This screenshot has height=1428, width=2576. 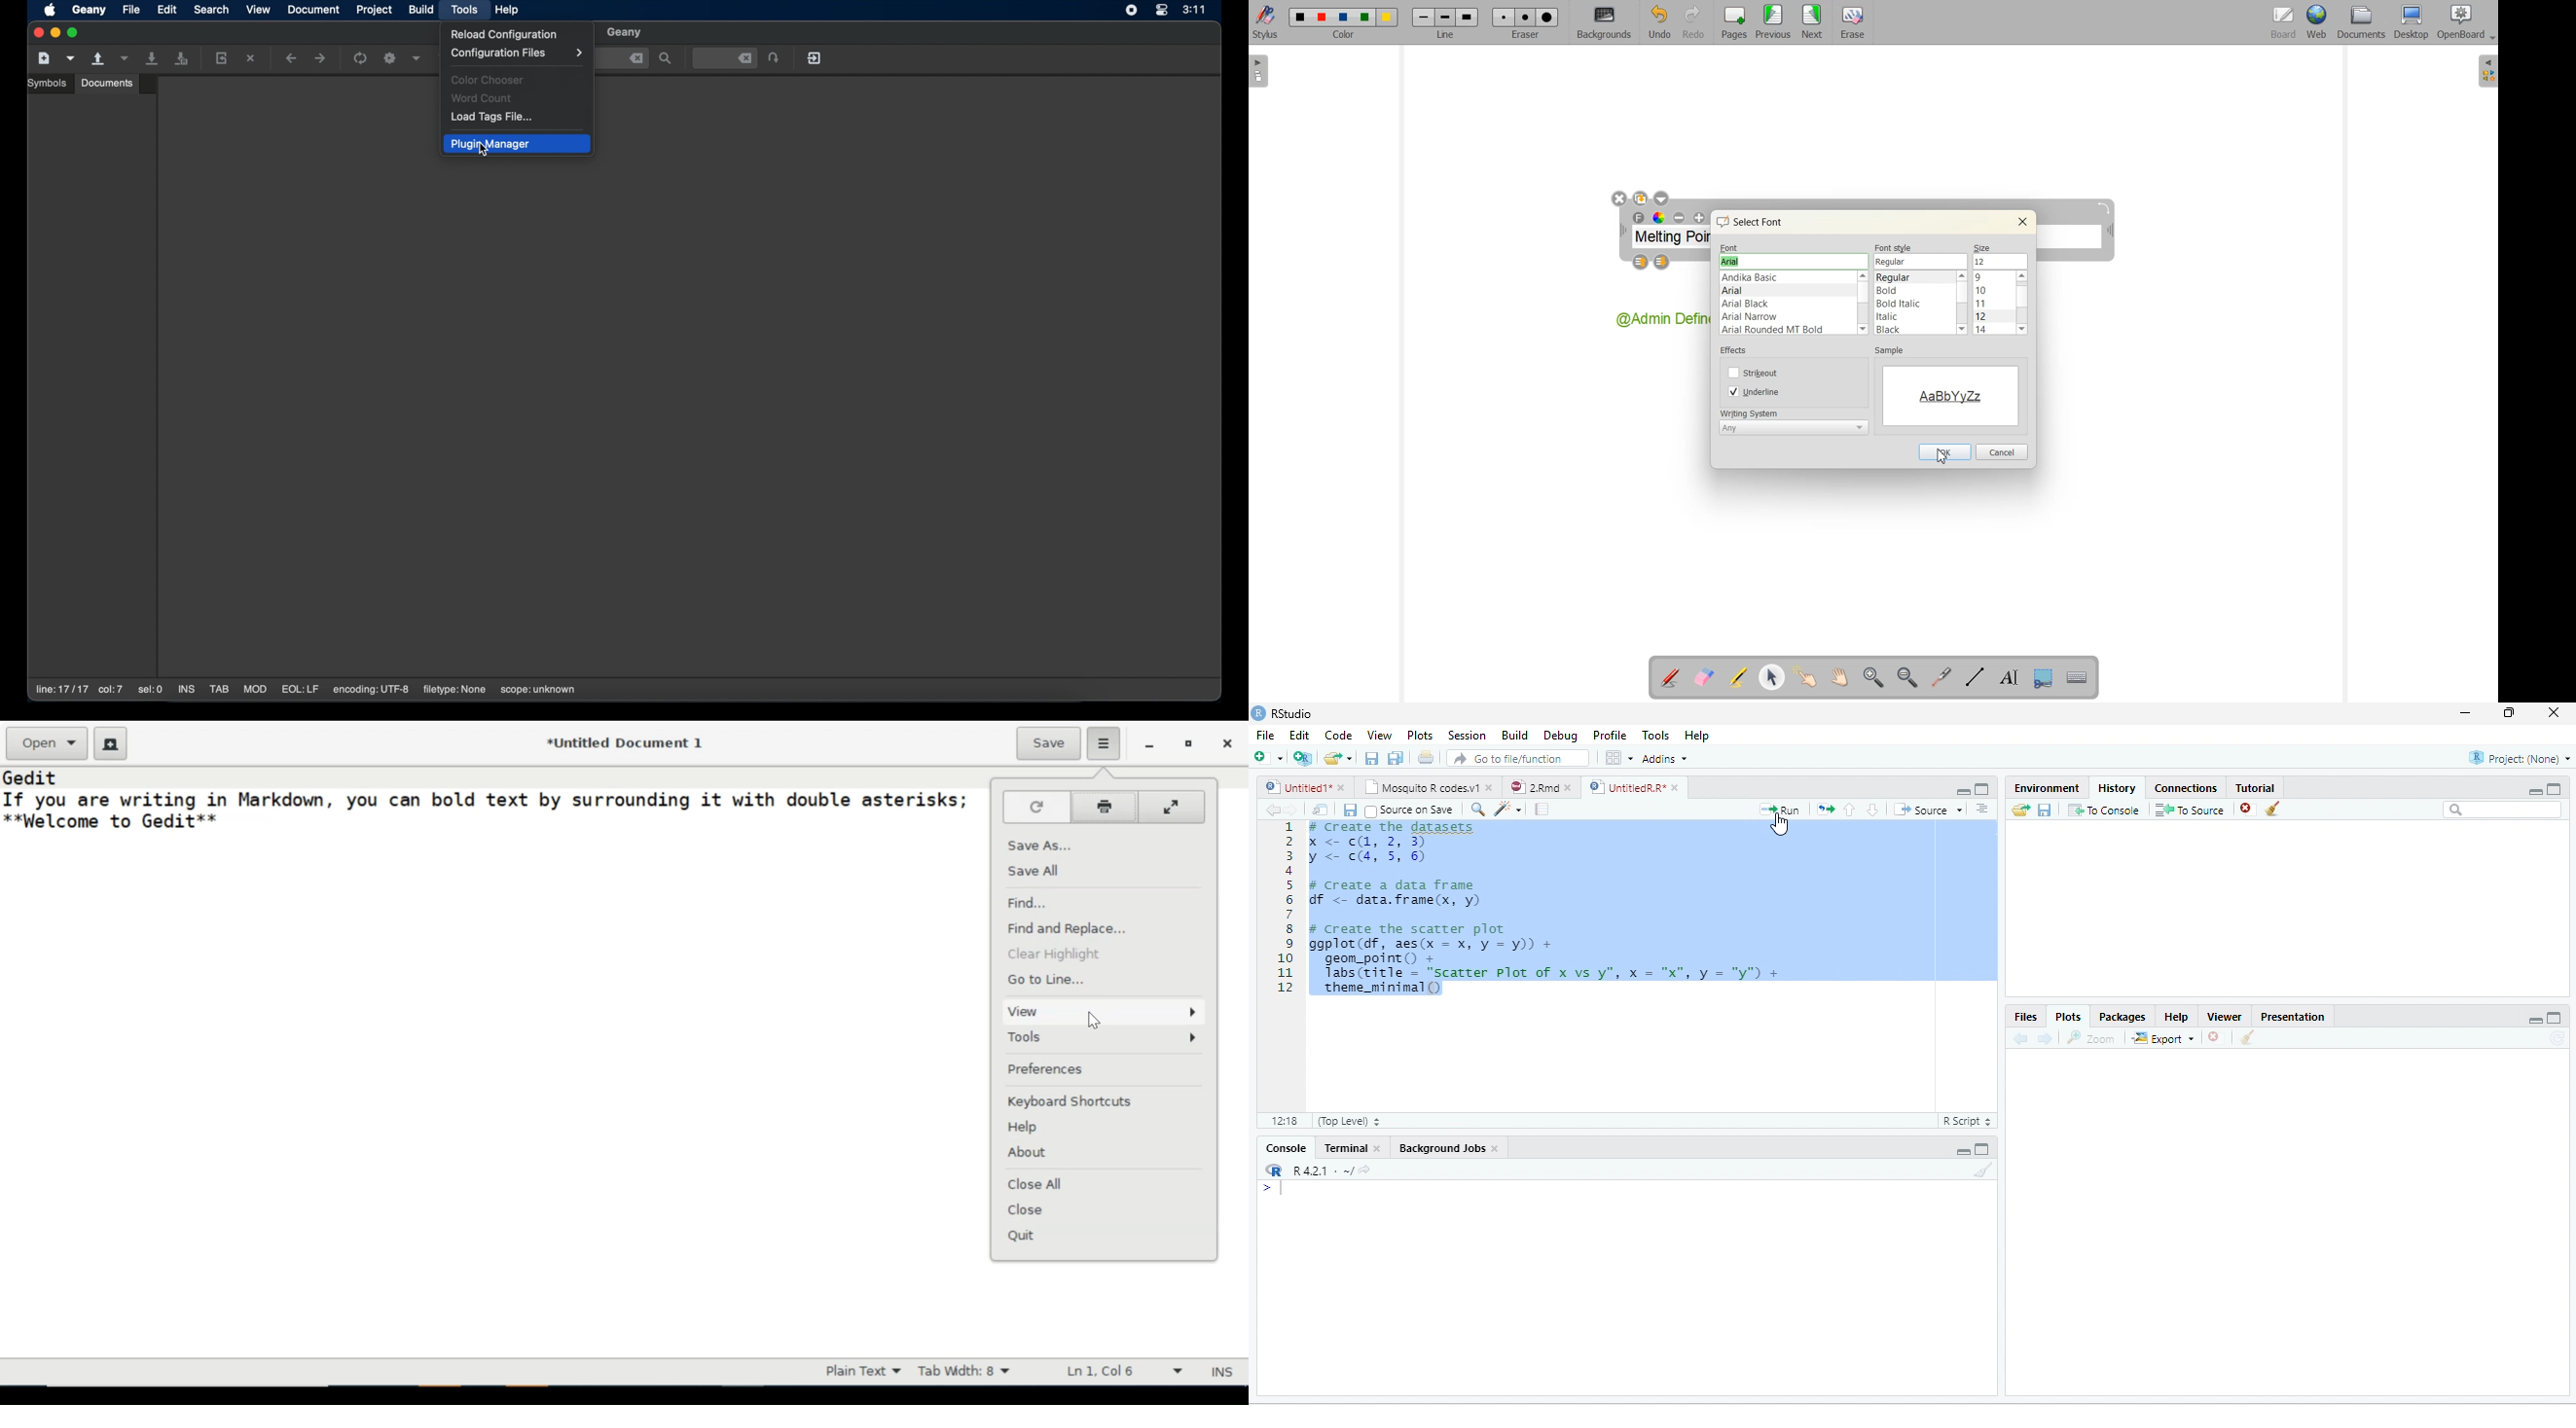 What do you see at coordinates (1322, 1171) in the screenshot?
I see `R 4.2.1 . ~/` at bounding box center [1322, 1171].